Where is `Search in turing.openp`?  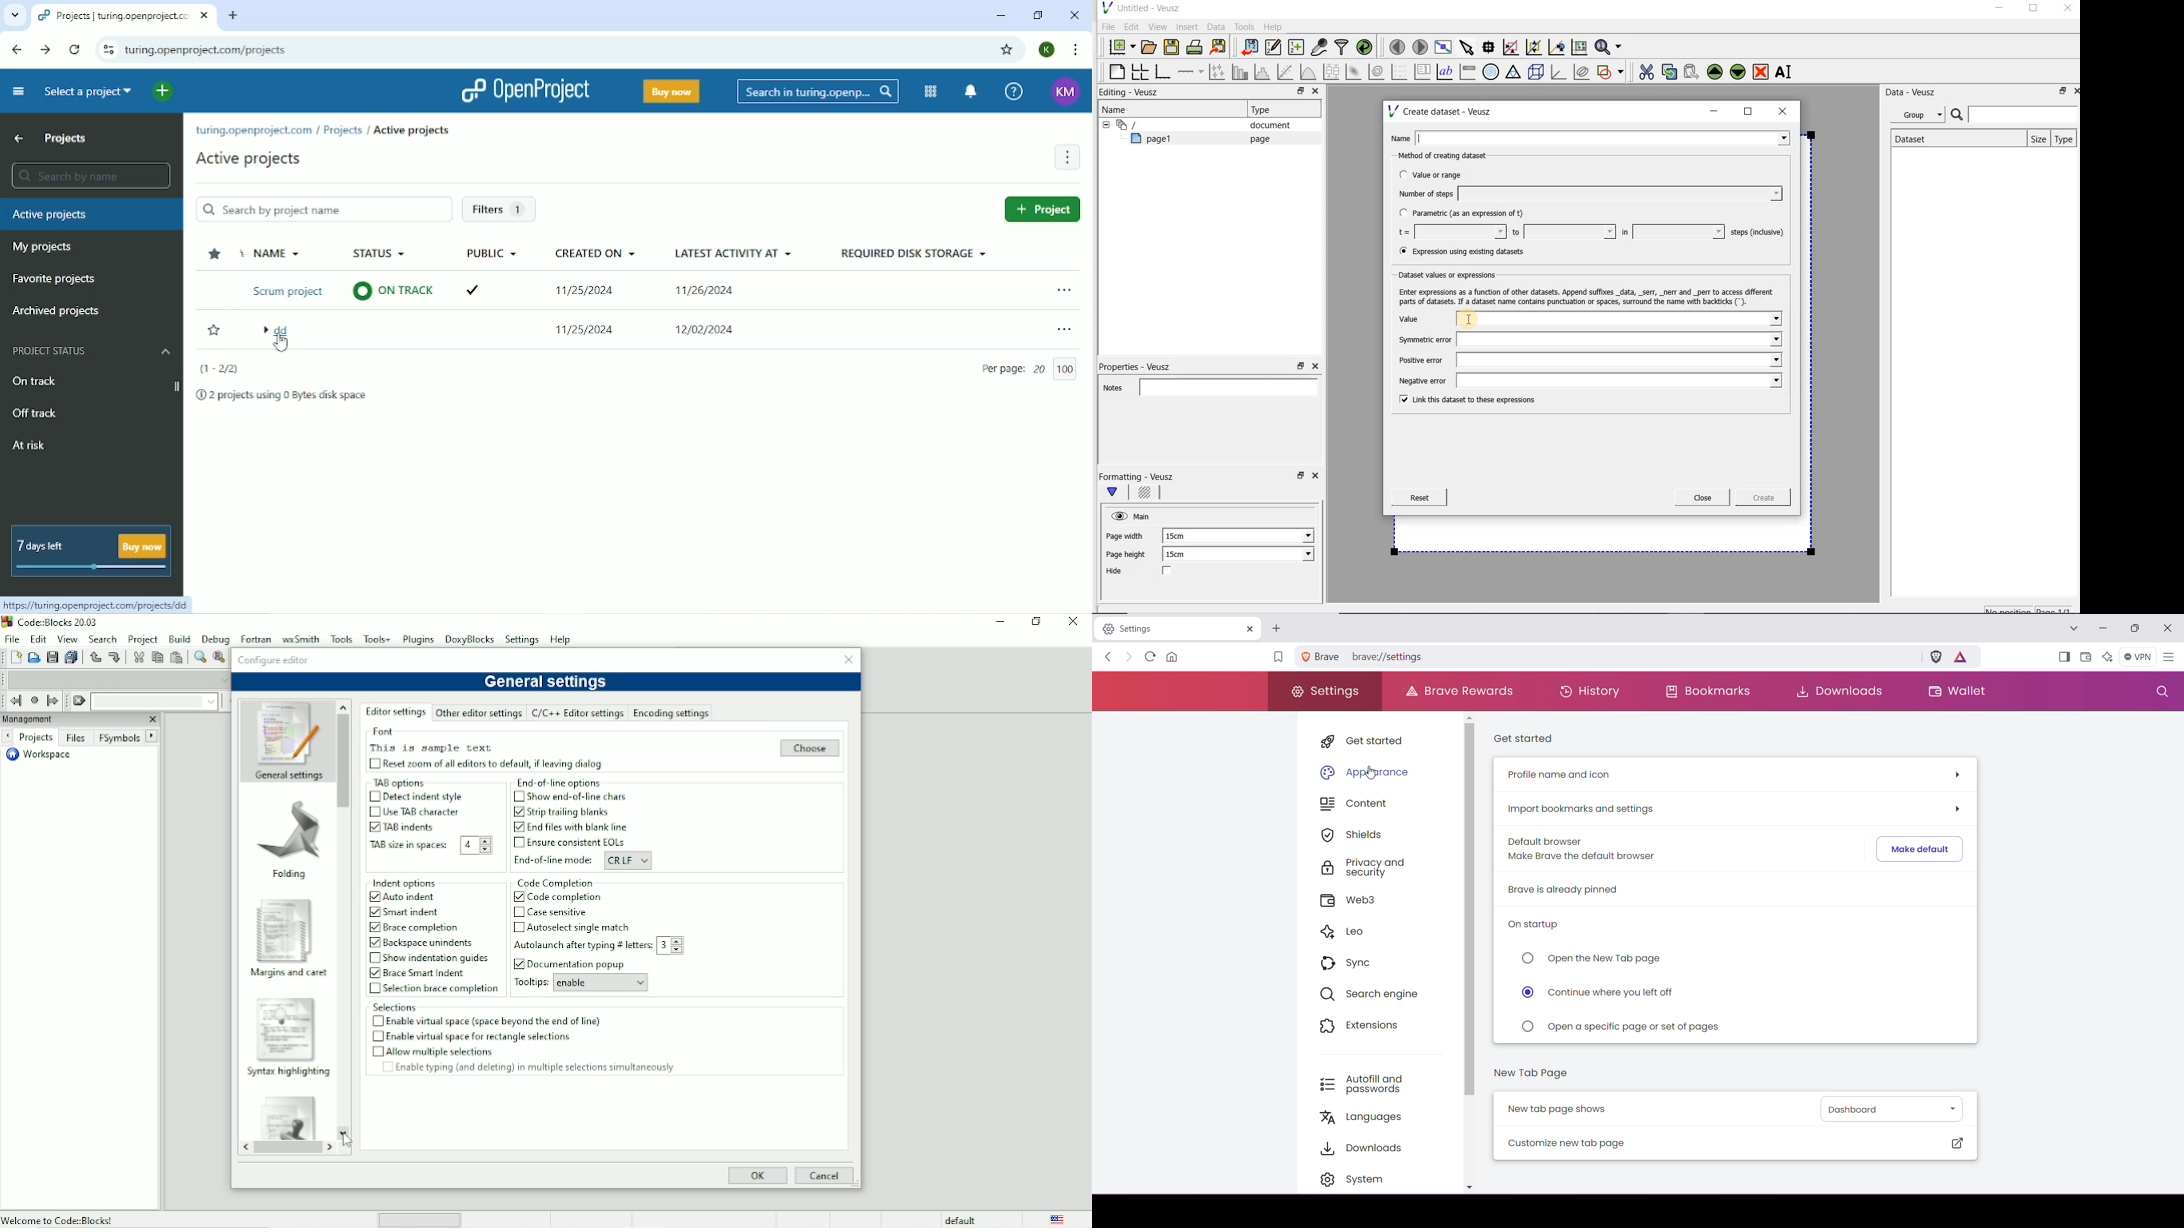
Search in turing.openp is located at coordinates (816, 92).